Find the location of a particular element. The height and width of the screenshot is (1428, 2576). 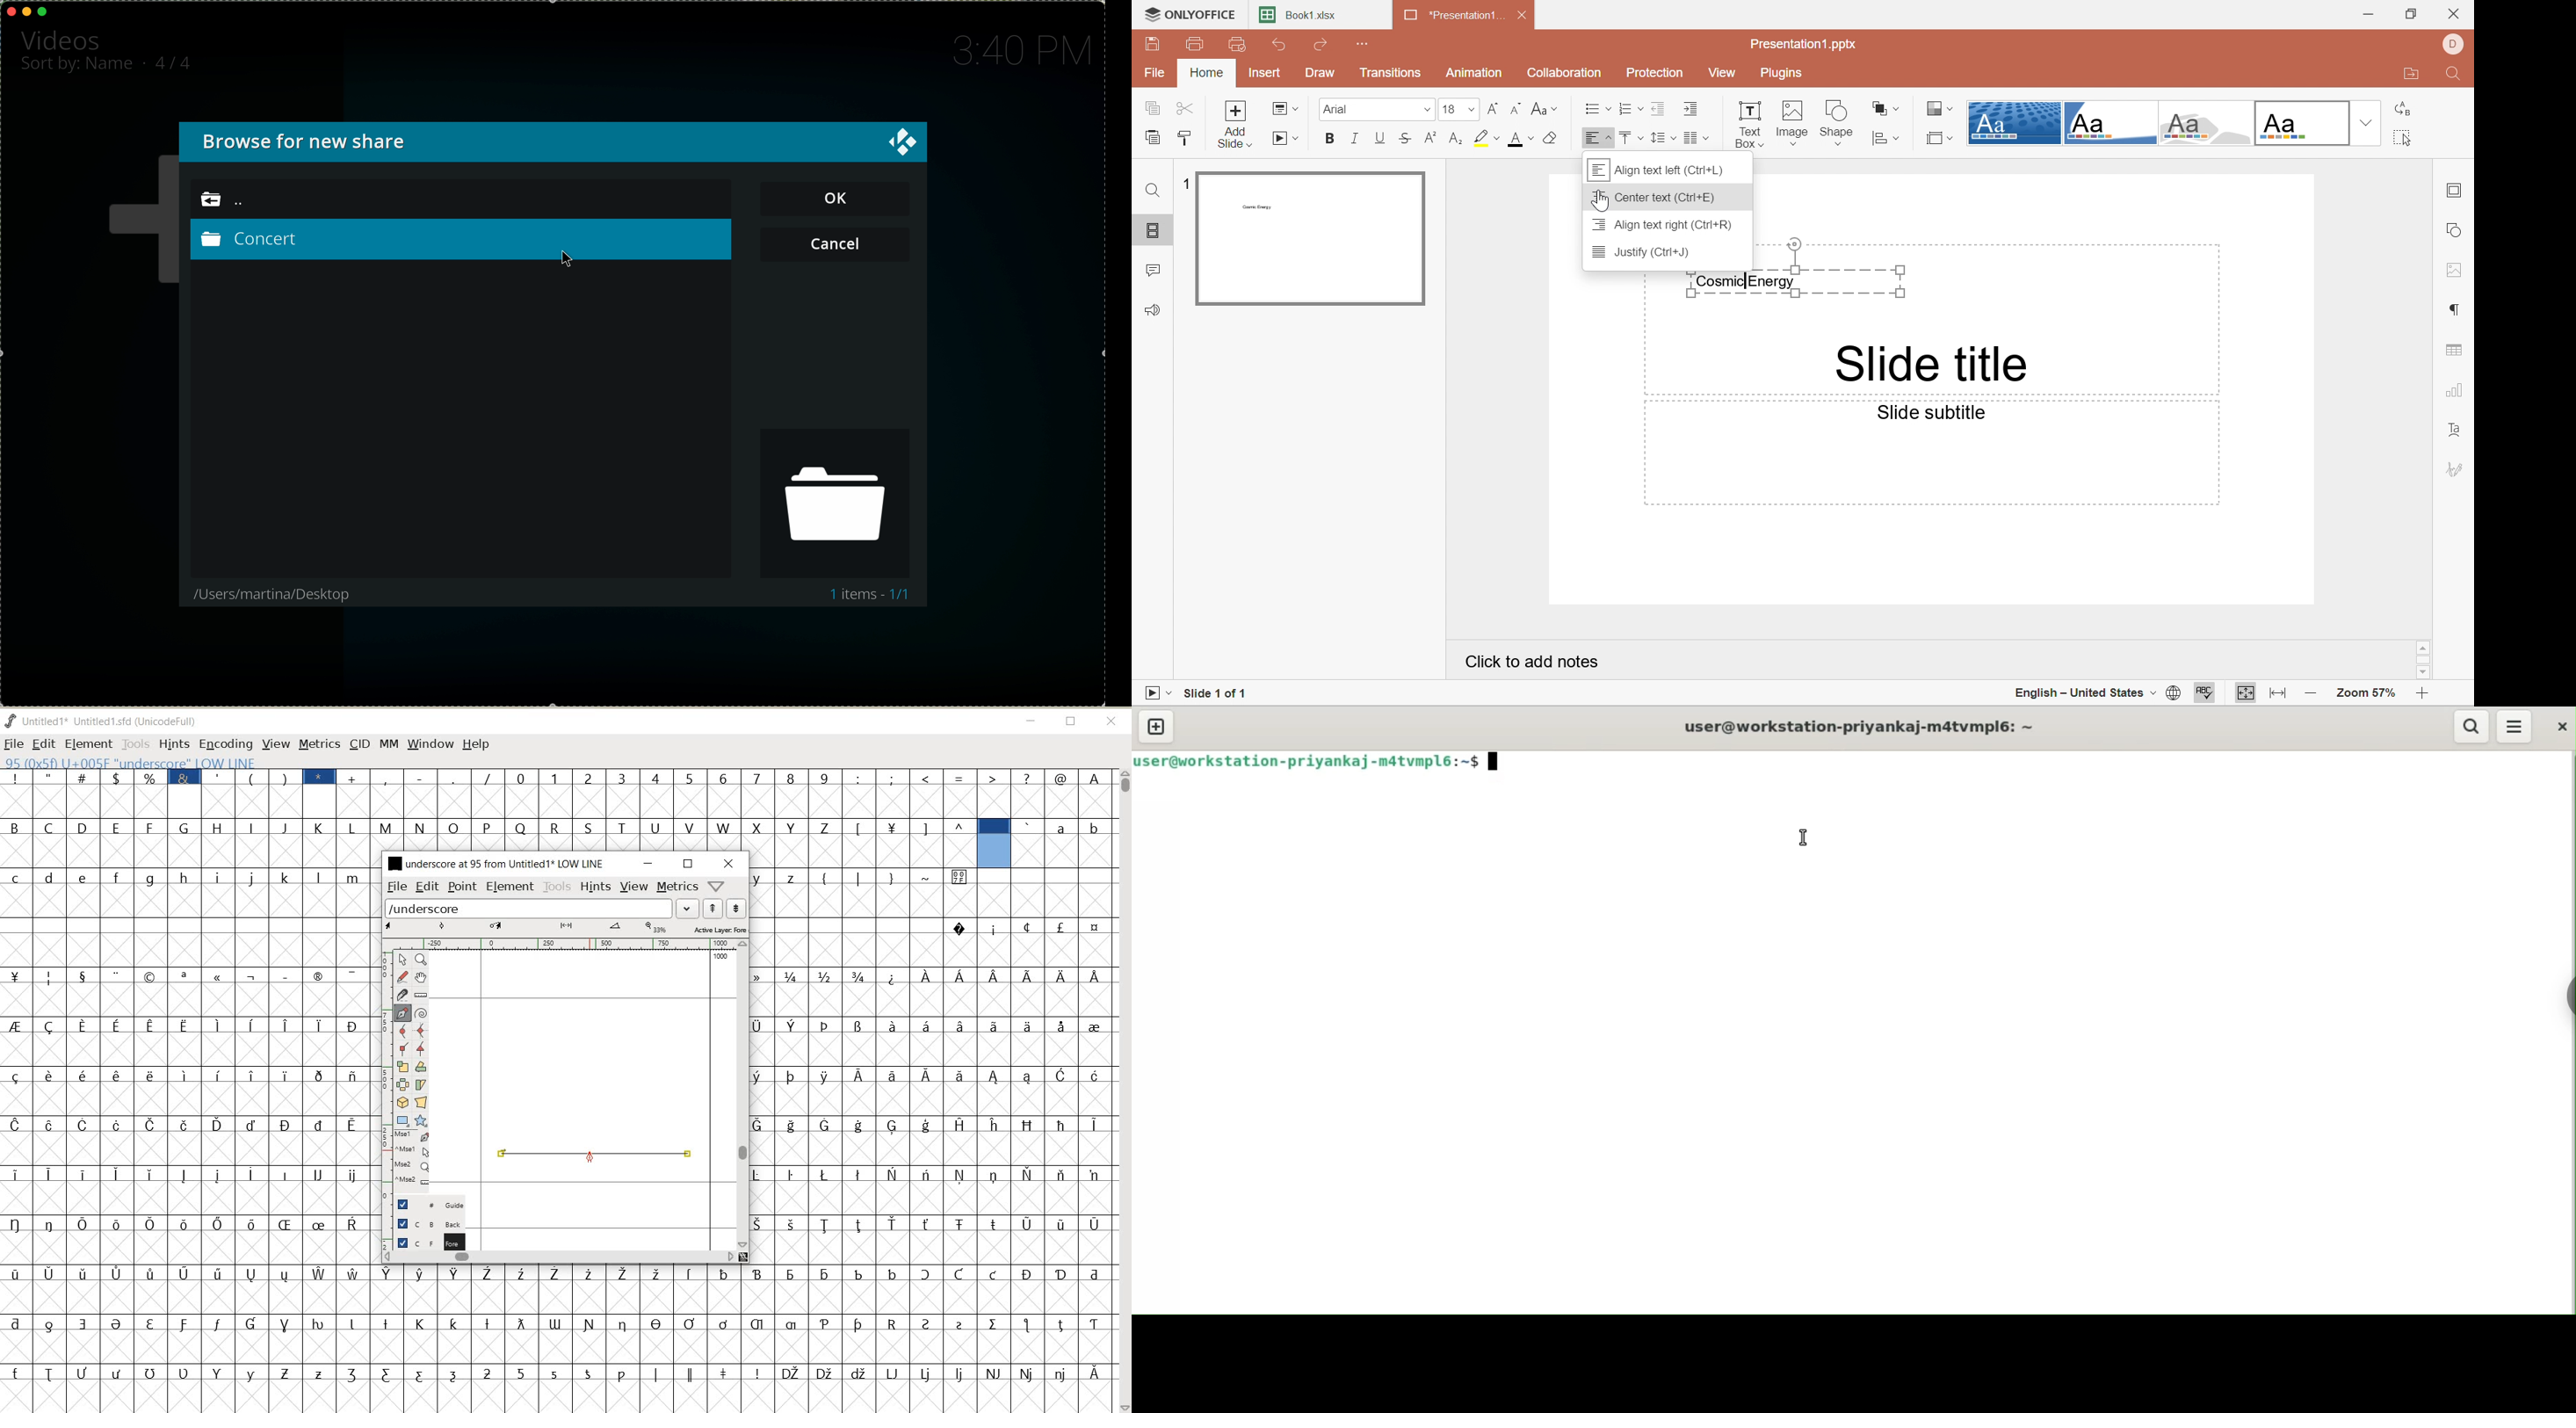

Copy is located at coordinates (1151, 109).